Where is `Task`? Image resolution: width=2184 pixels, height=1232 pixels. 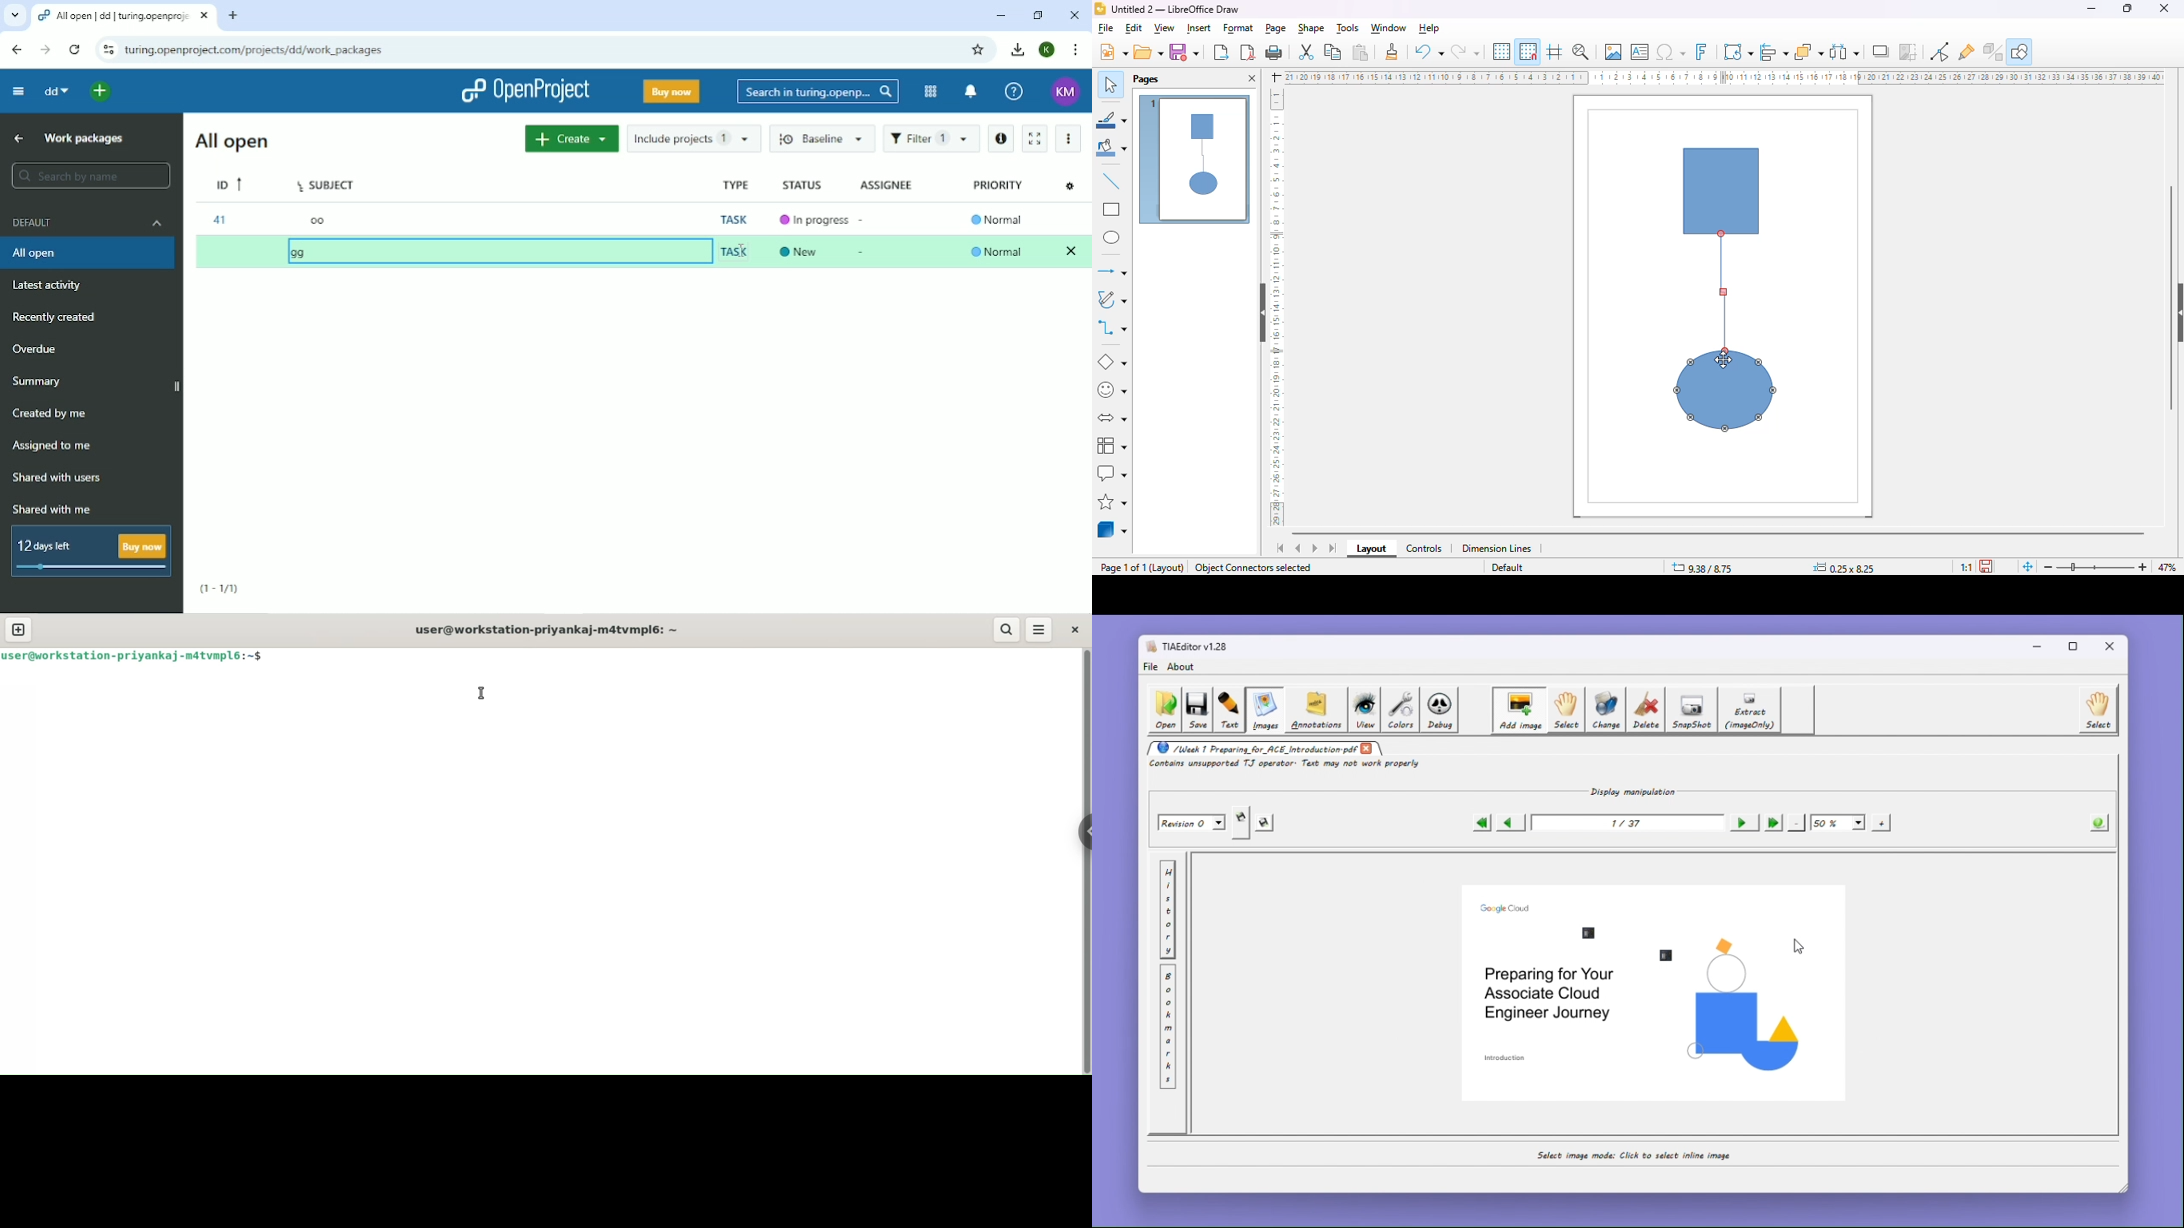 Task is located at coordinates (732, 218).